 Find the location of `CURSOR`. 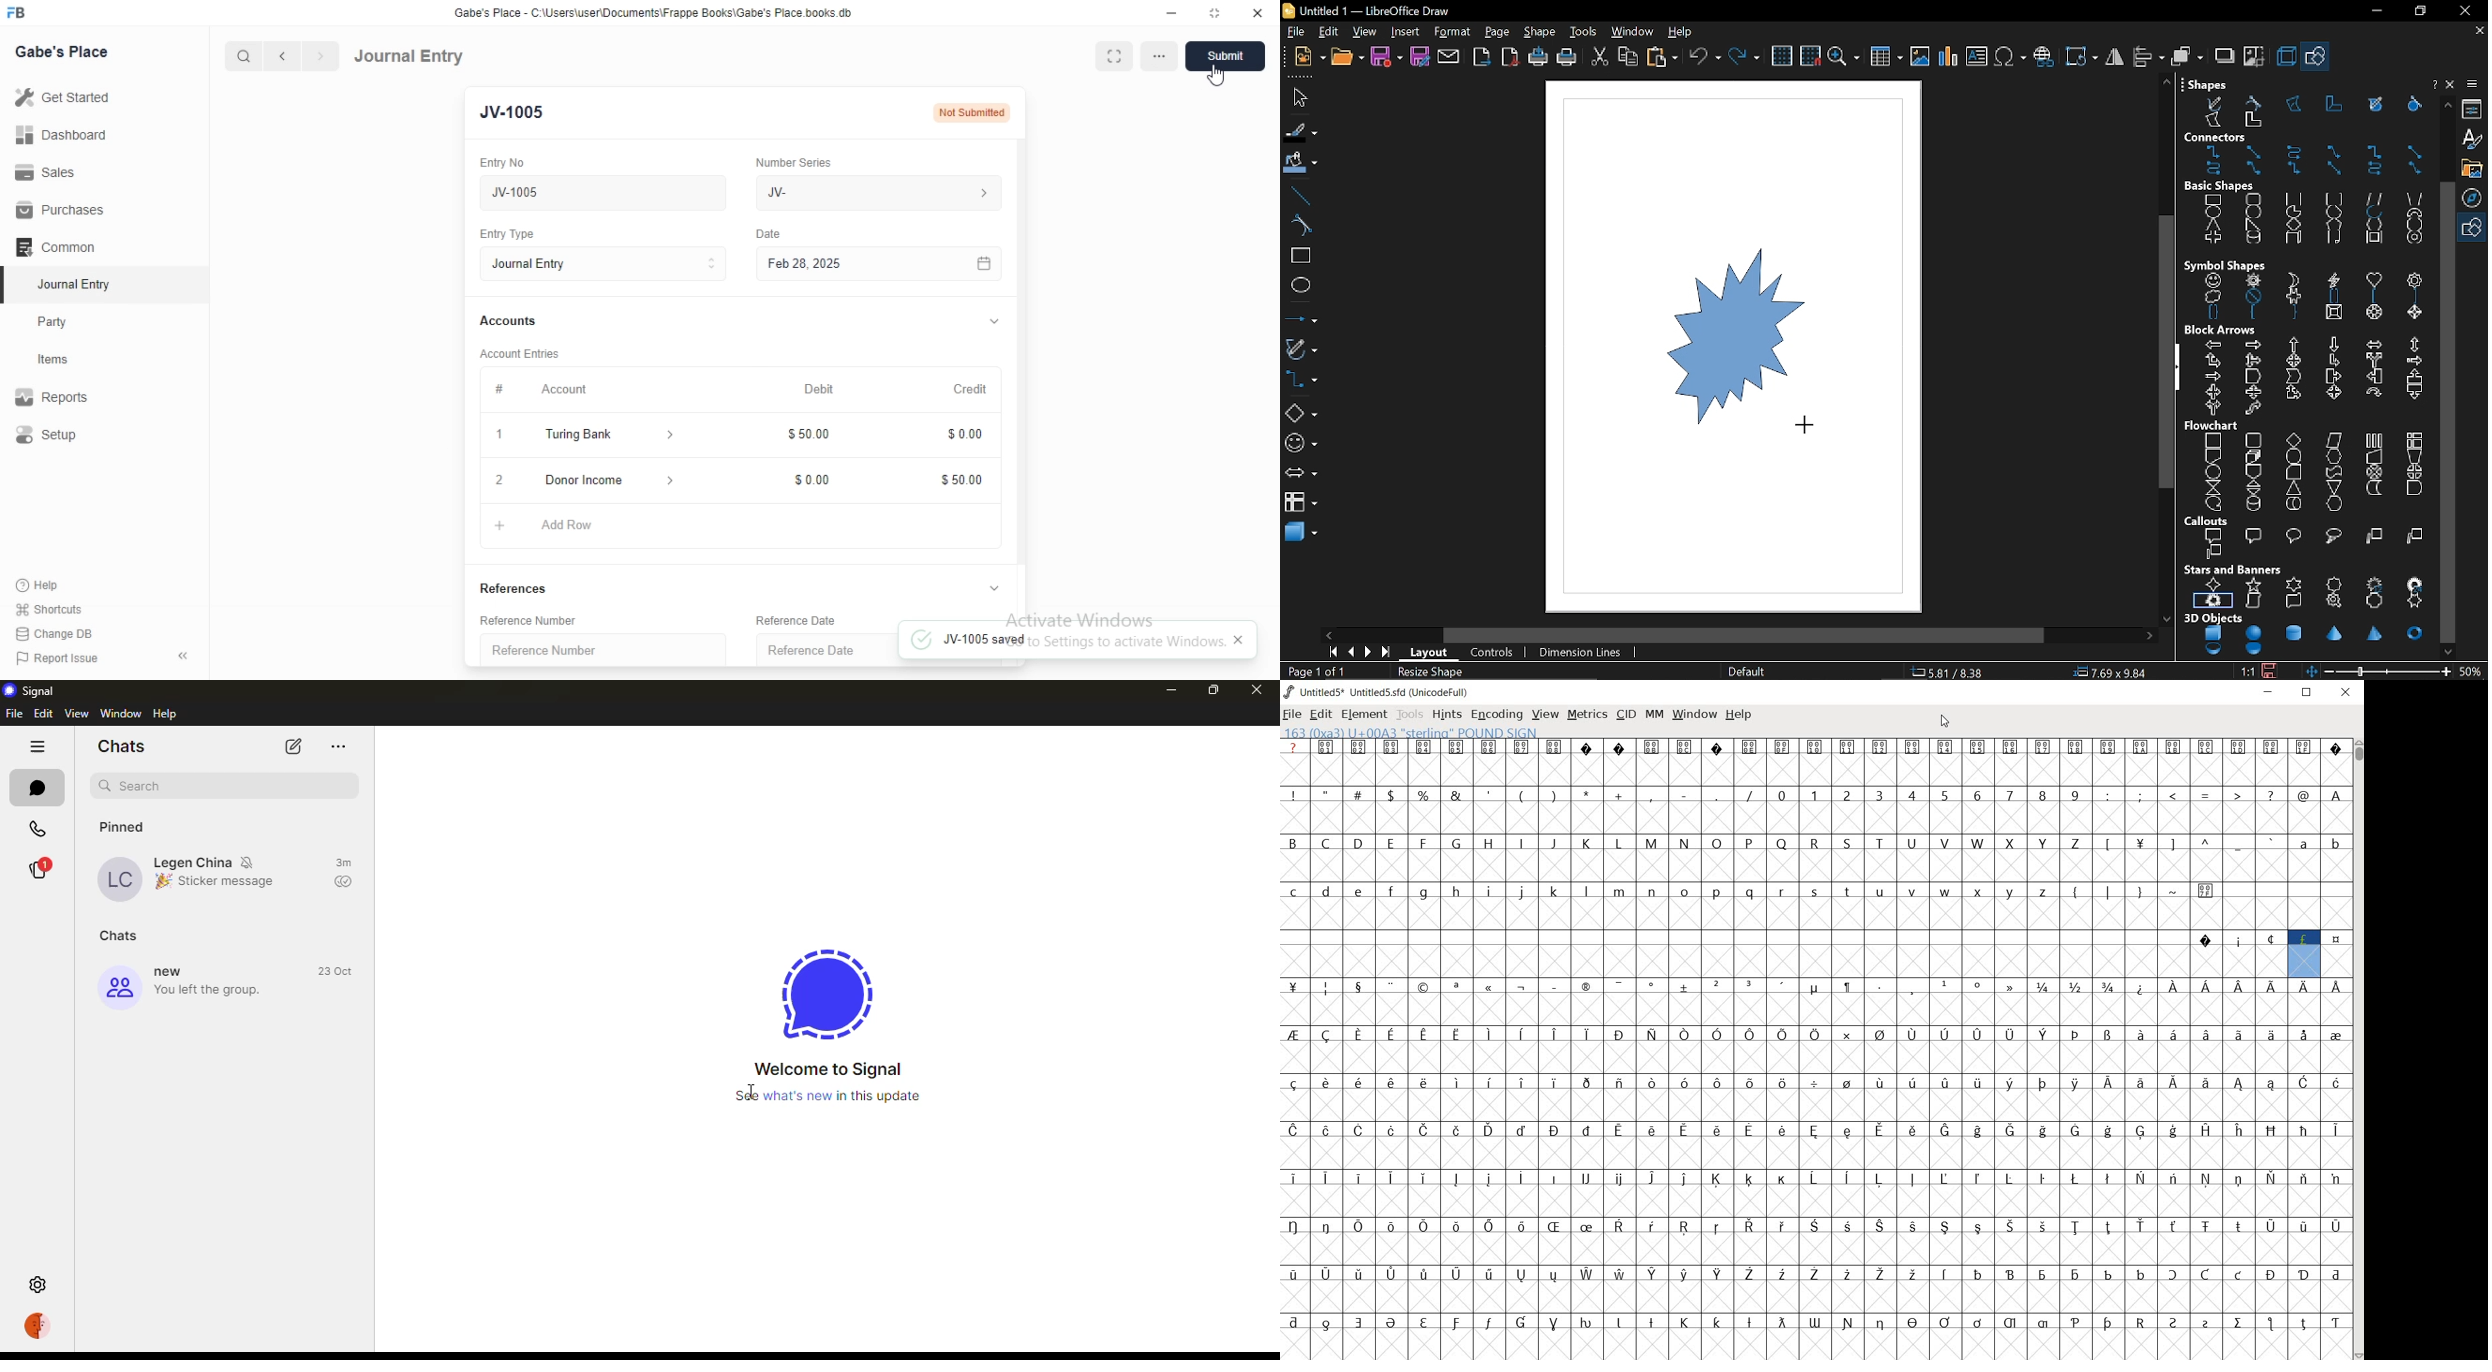

CURSOR is located at coordinates (1945, 723).